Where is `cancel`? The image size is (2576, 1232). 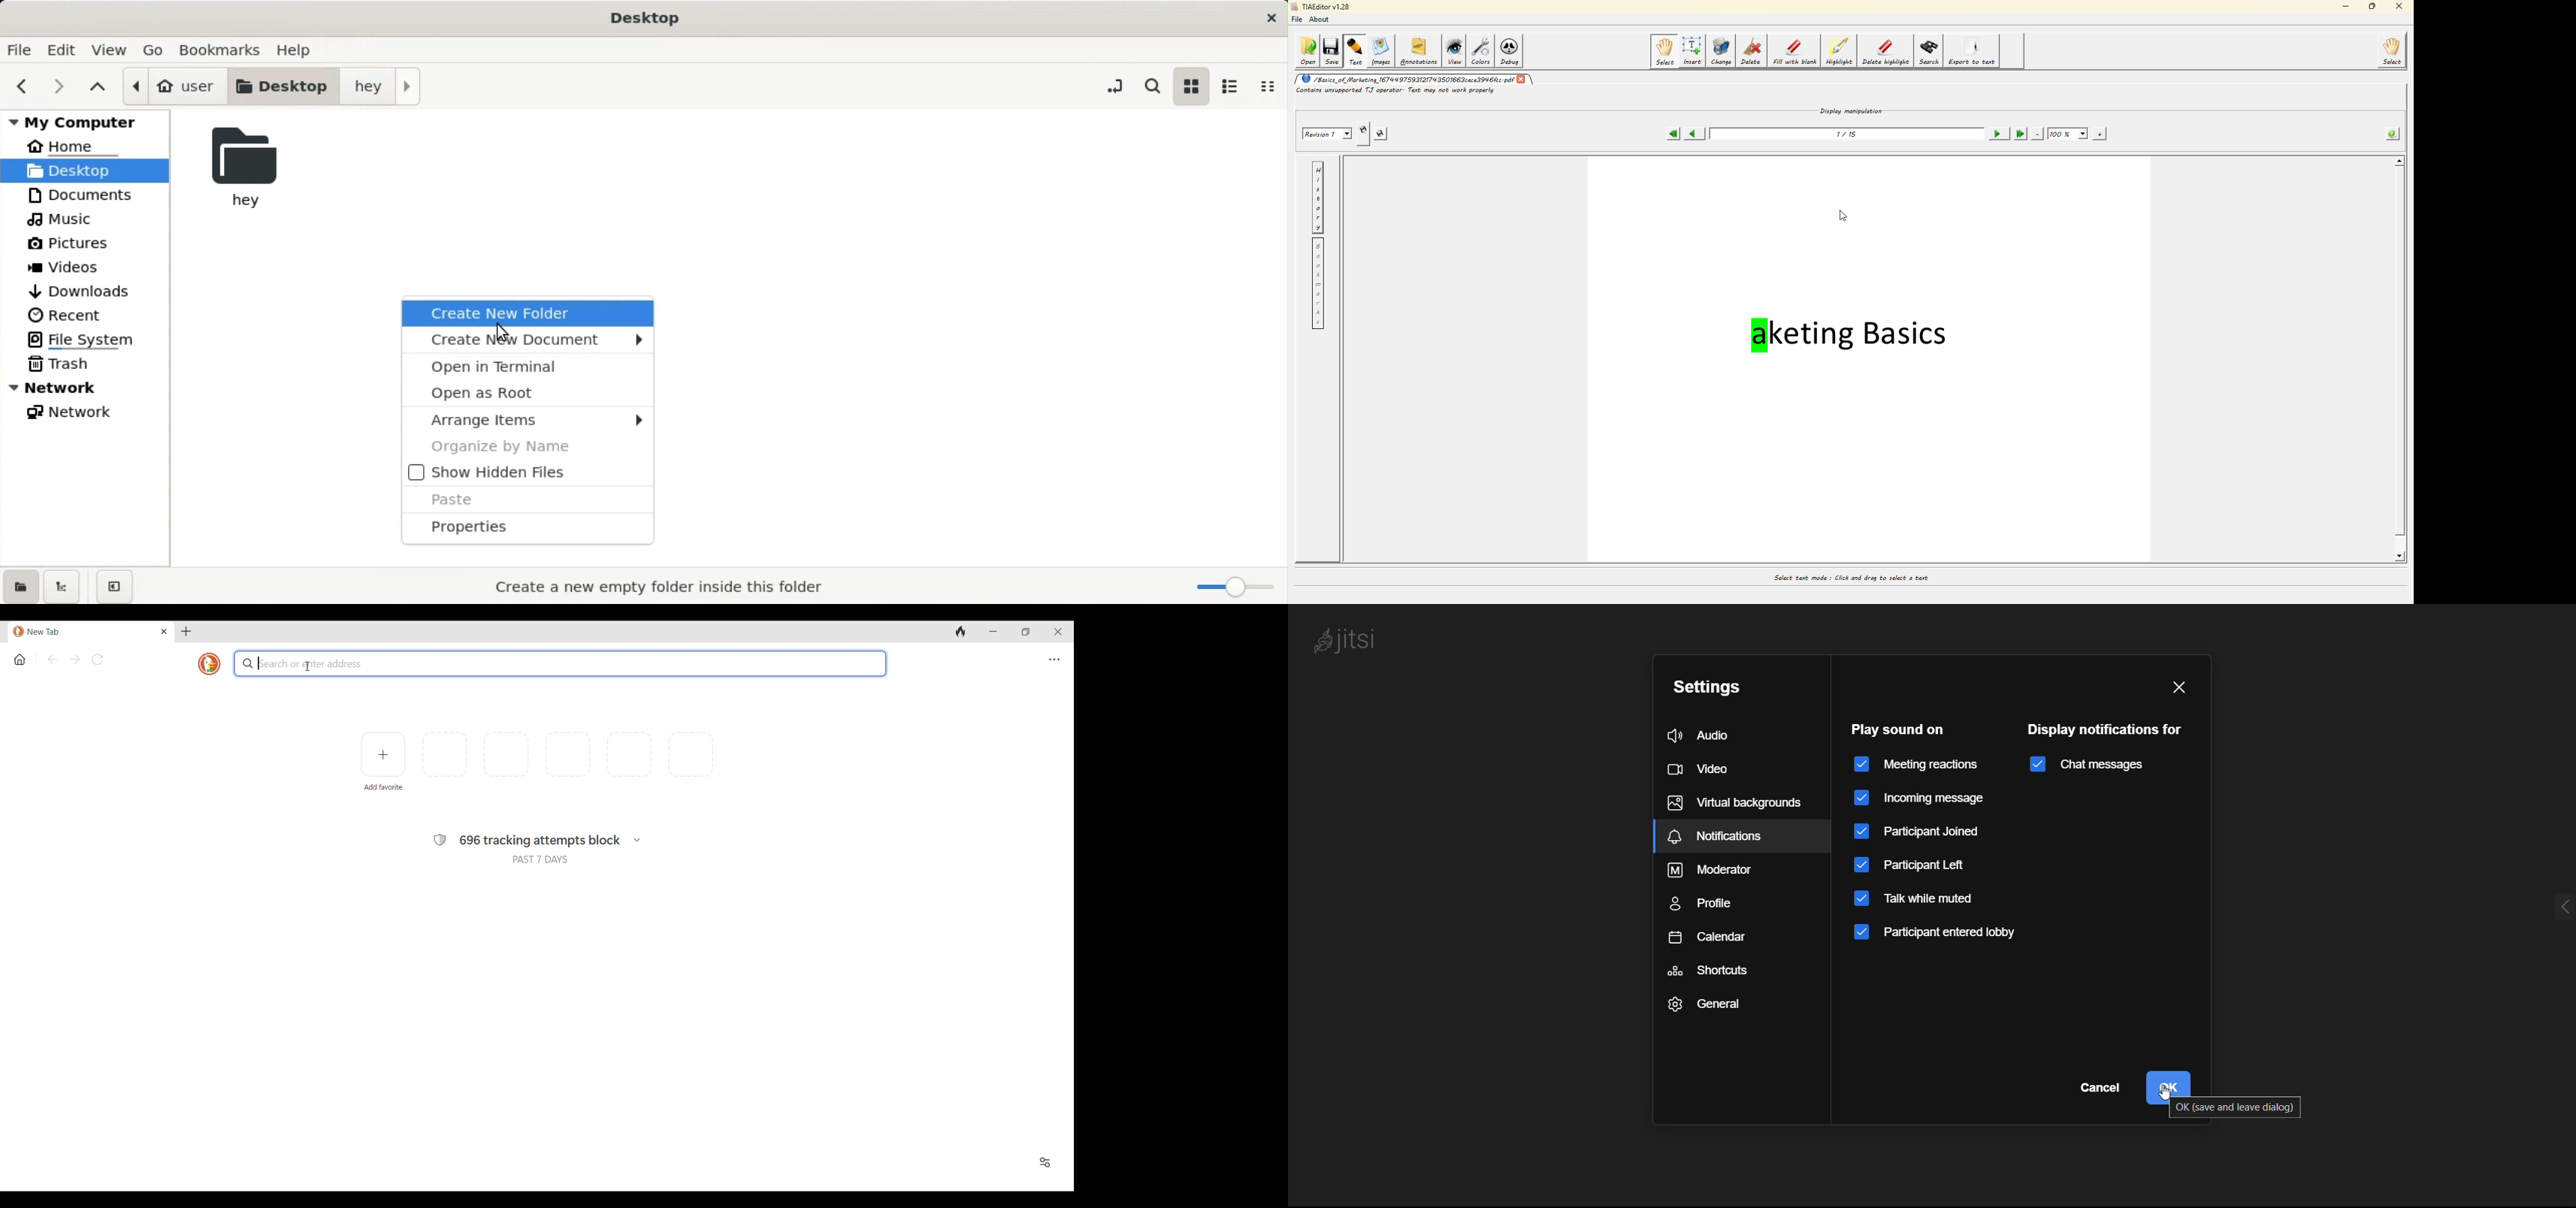
cancel is located at coordinates (2101, 1087).